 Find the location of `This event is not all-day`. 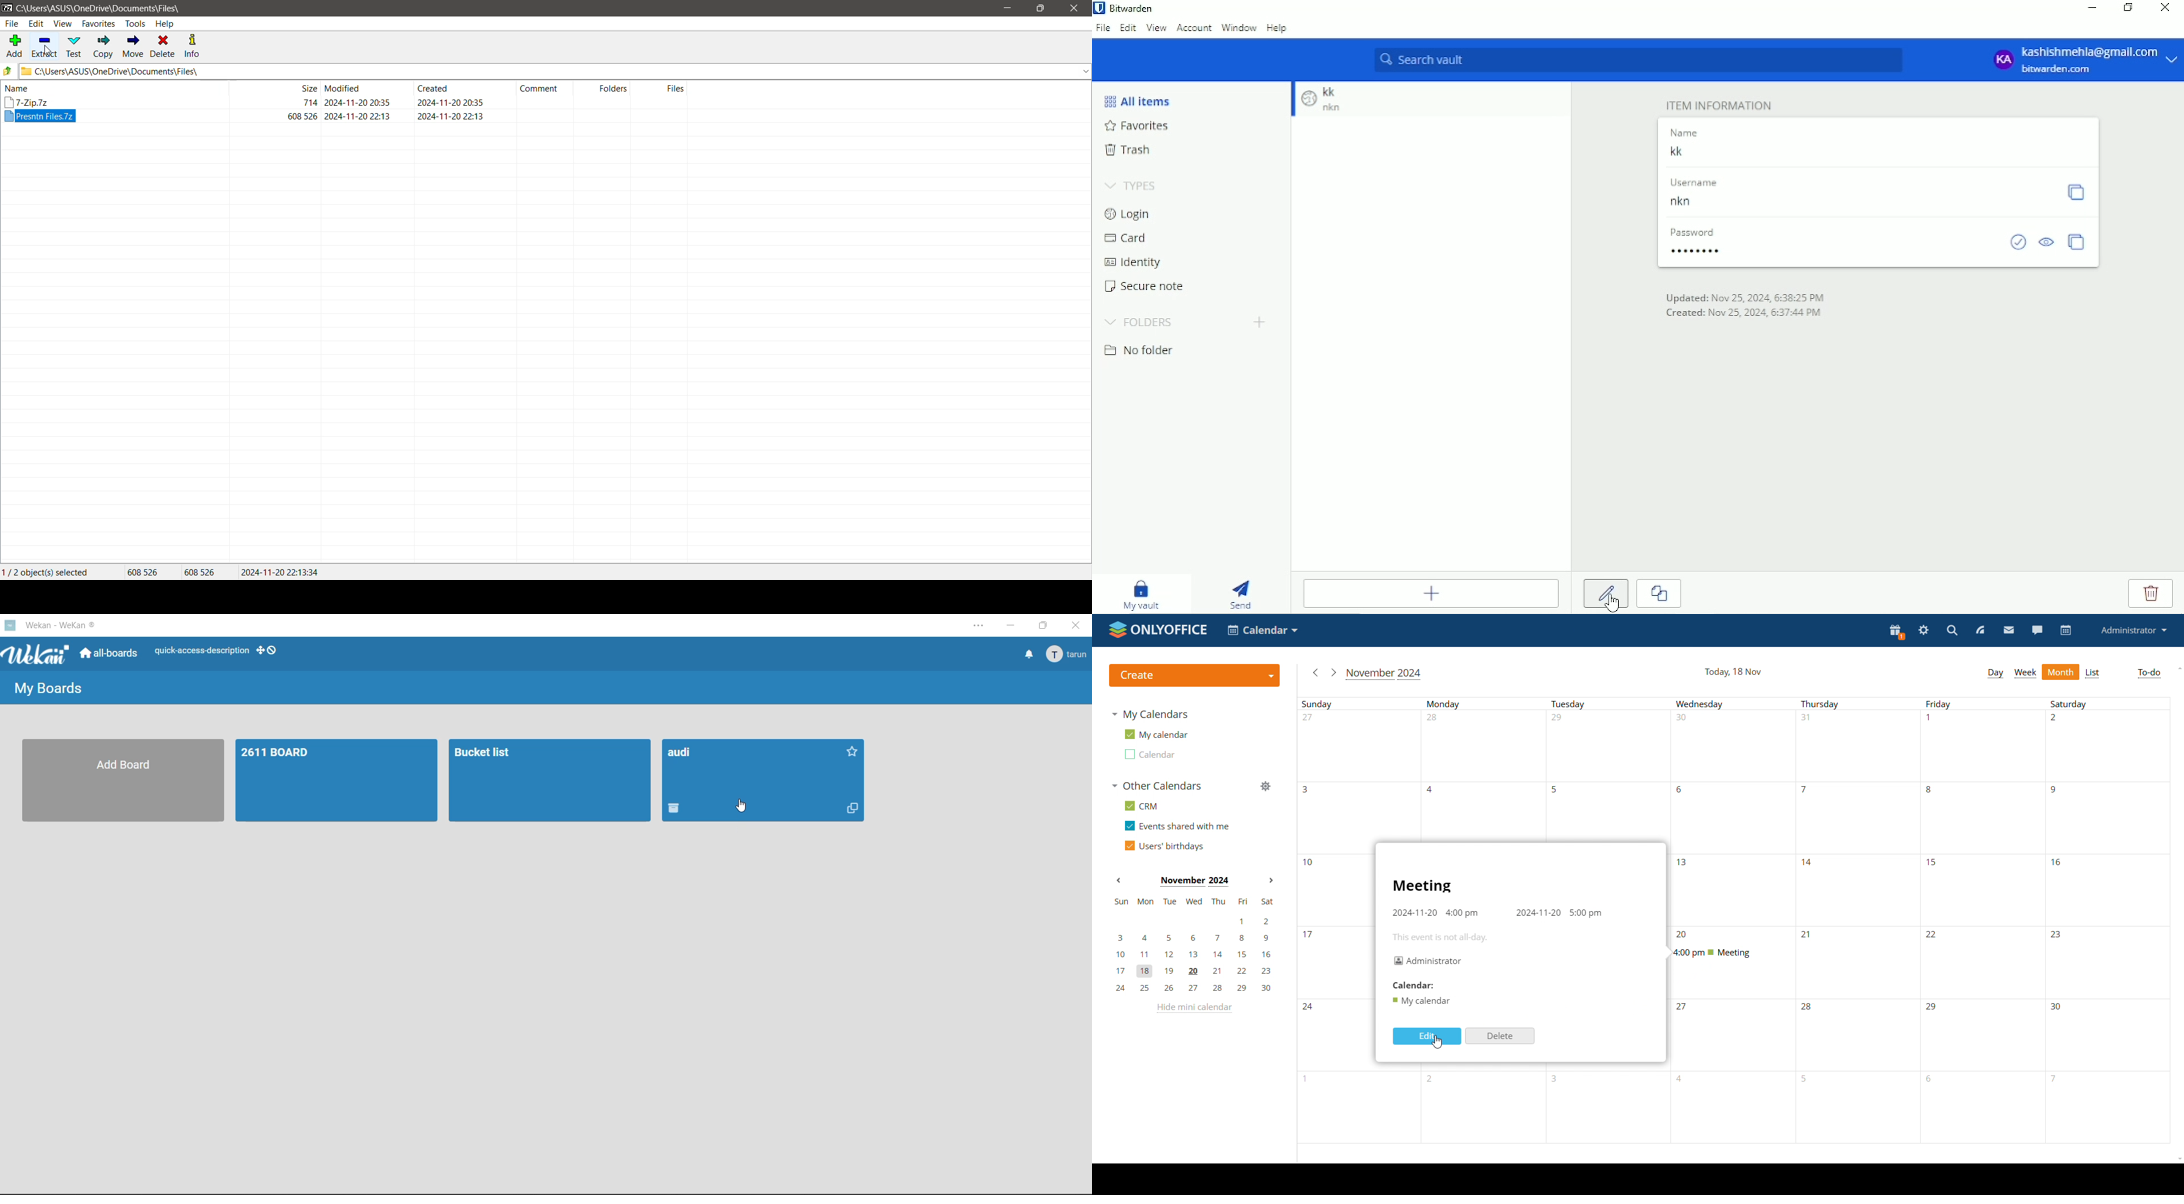

This event is not all-day is located at coordinates (1441, 936).